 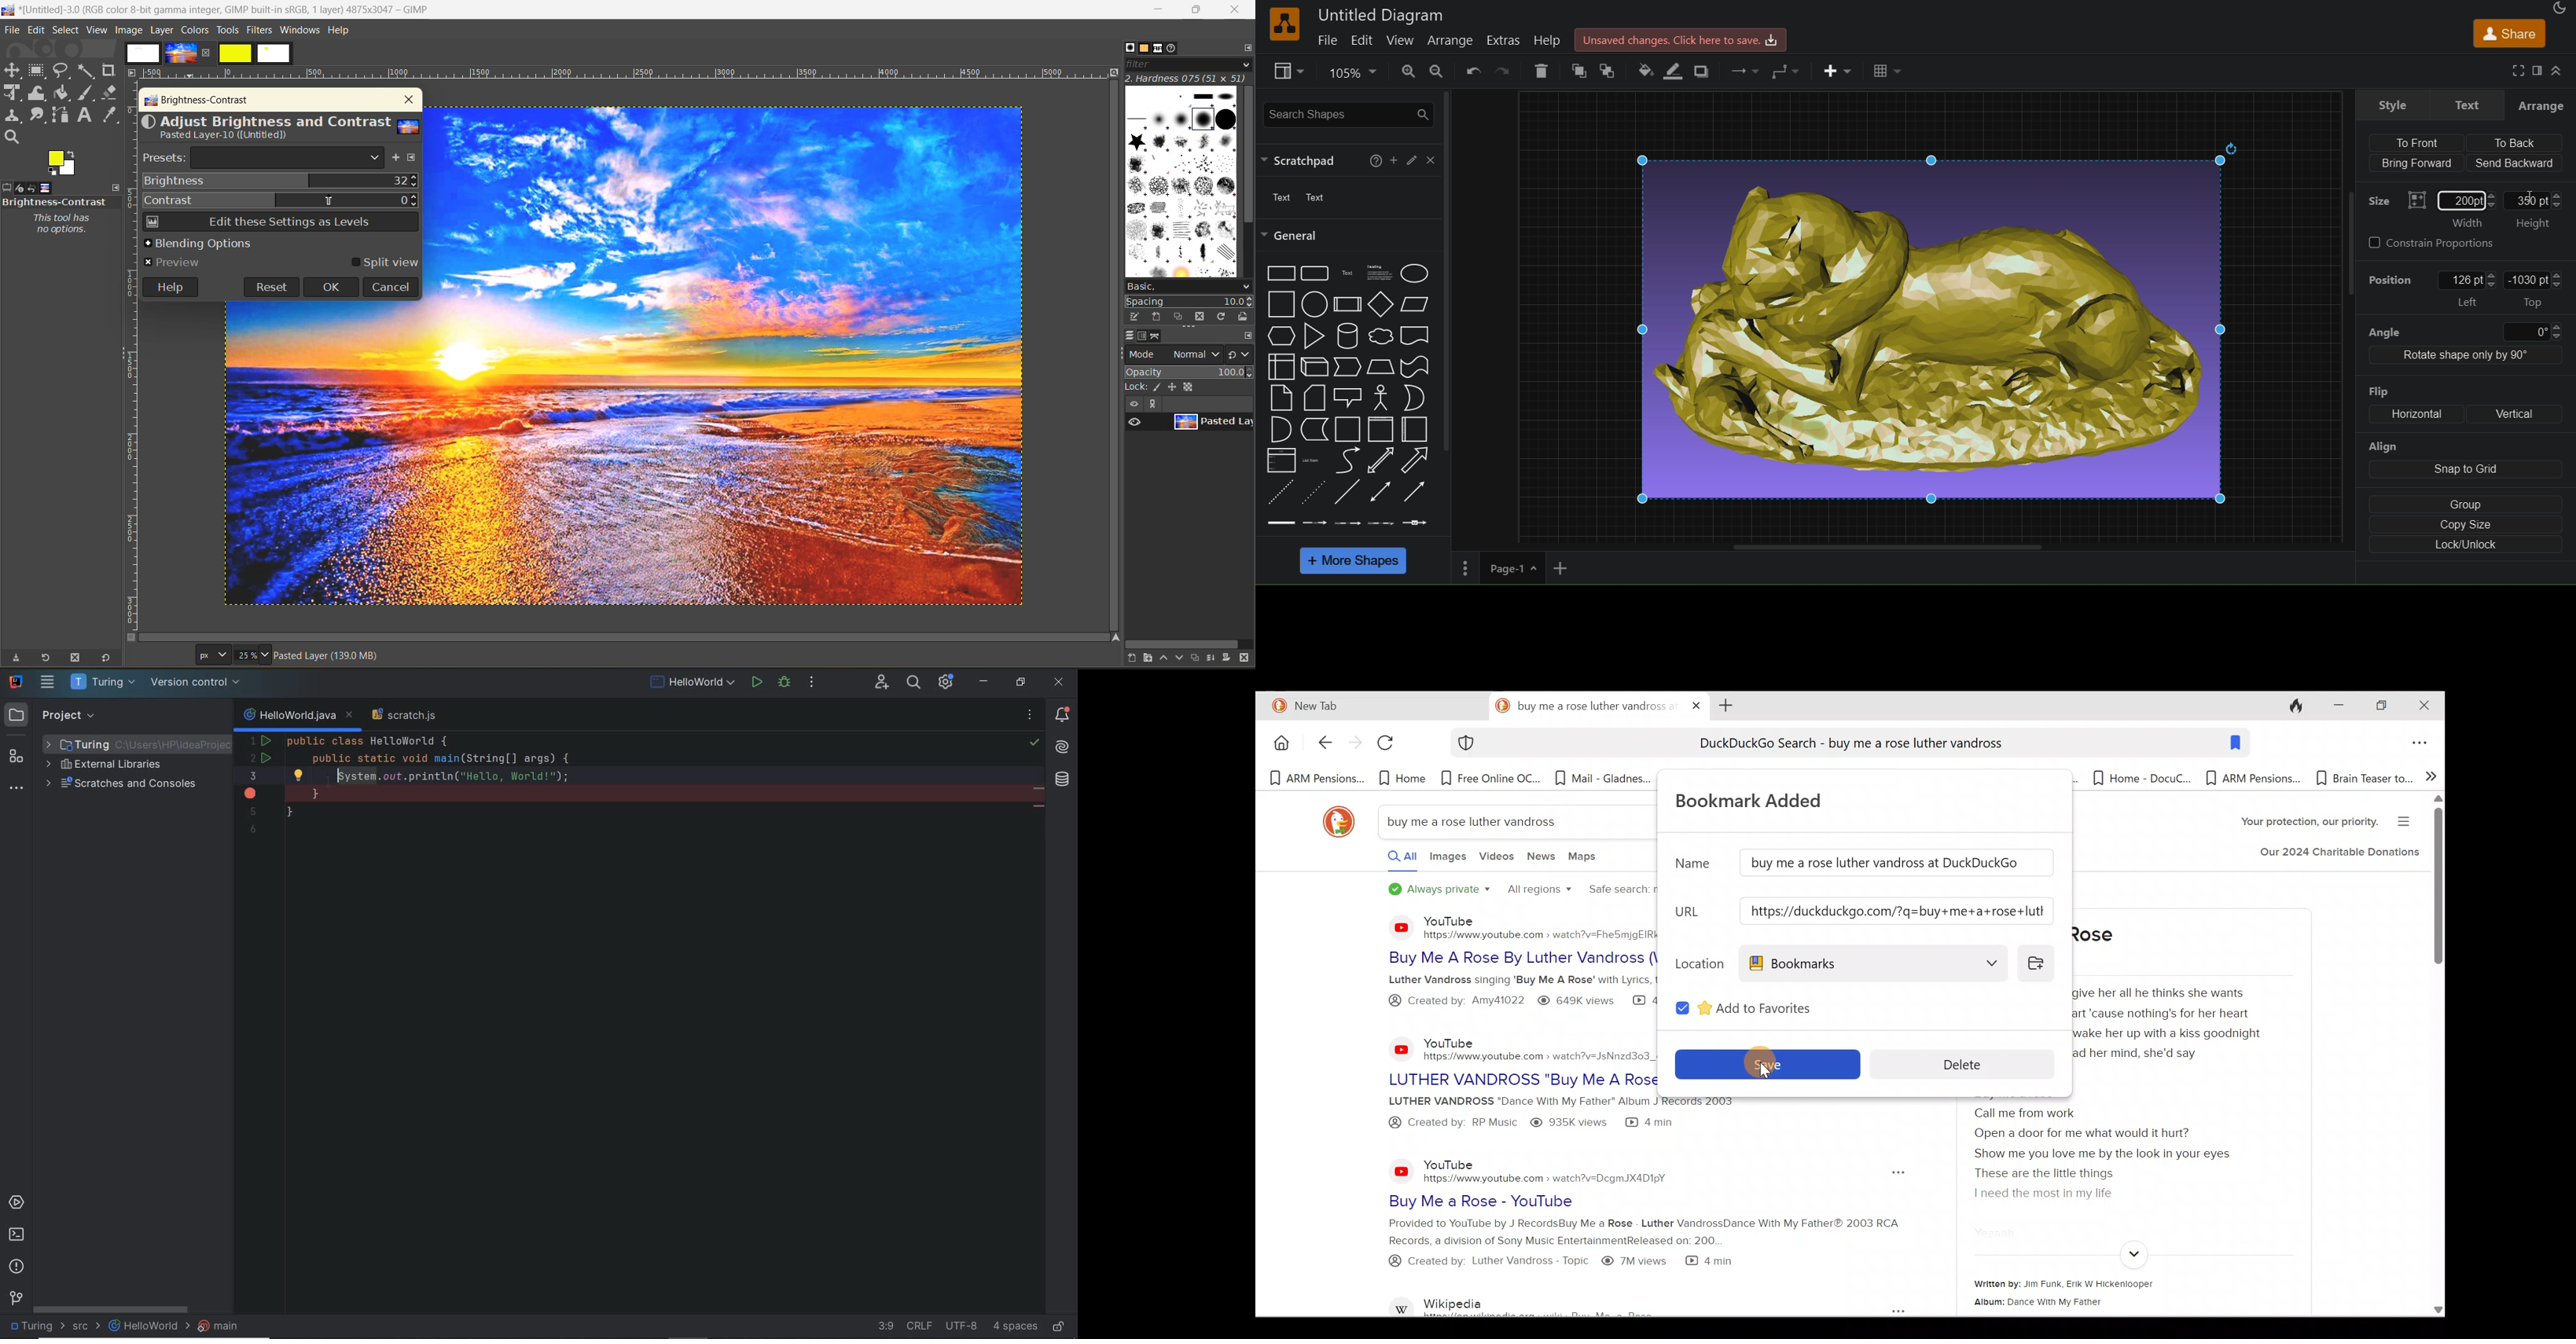 I want to click on Size, so click(x=2378, y=201).